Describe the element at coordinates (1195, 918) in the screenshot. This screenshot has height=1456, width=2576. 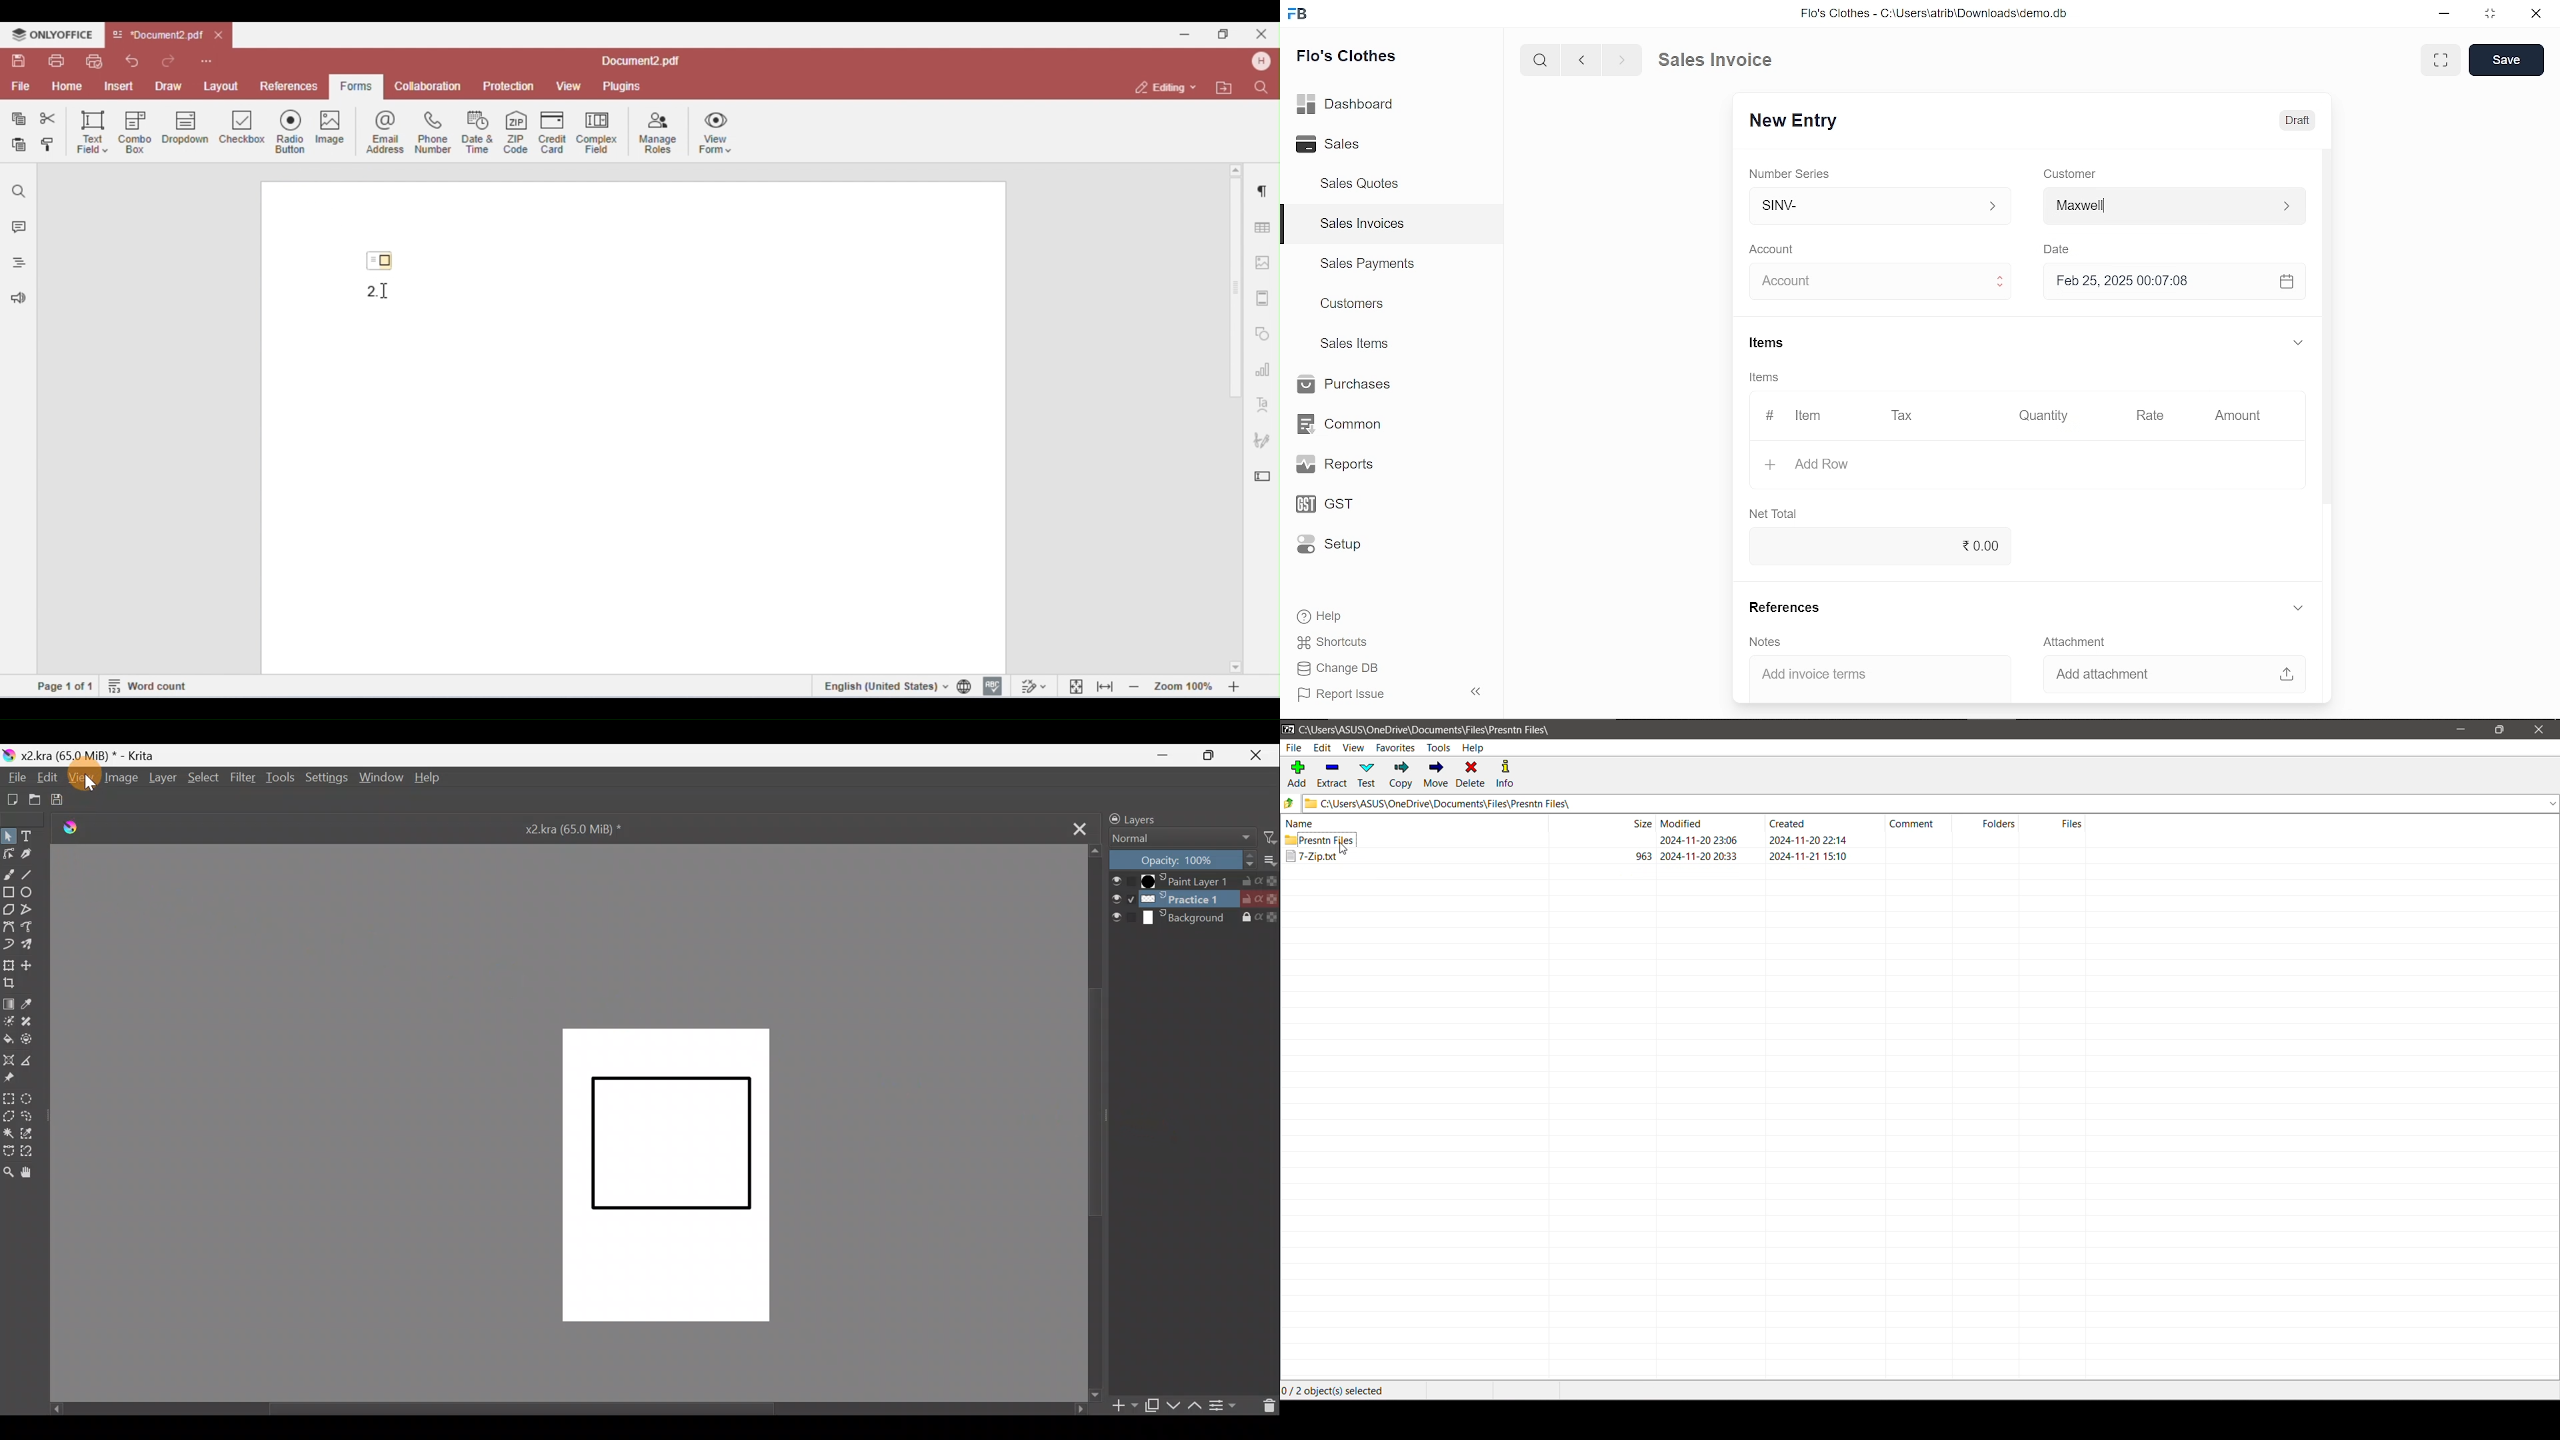
I see `Background` at that location.